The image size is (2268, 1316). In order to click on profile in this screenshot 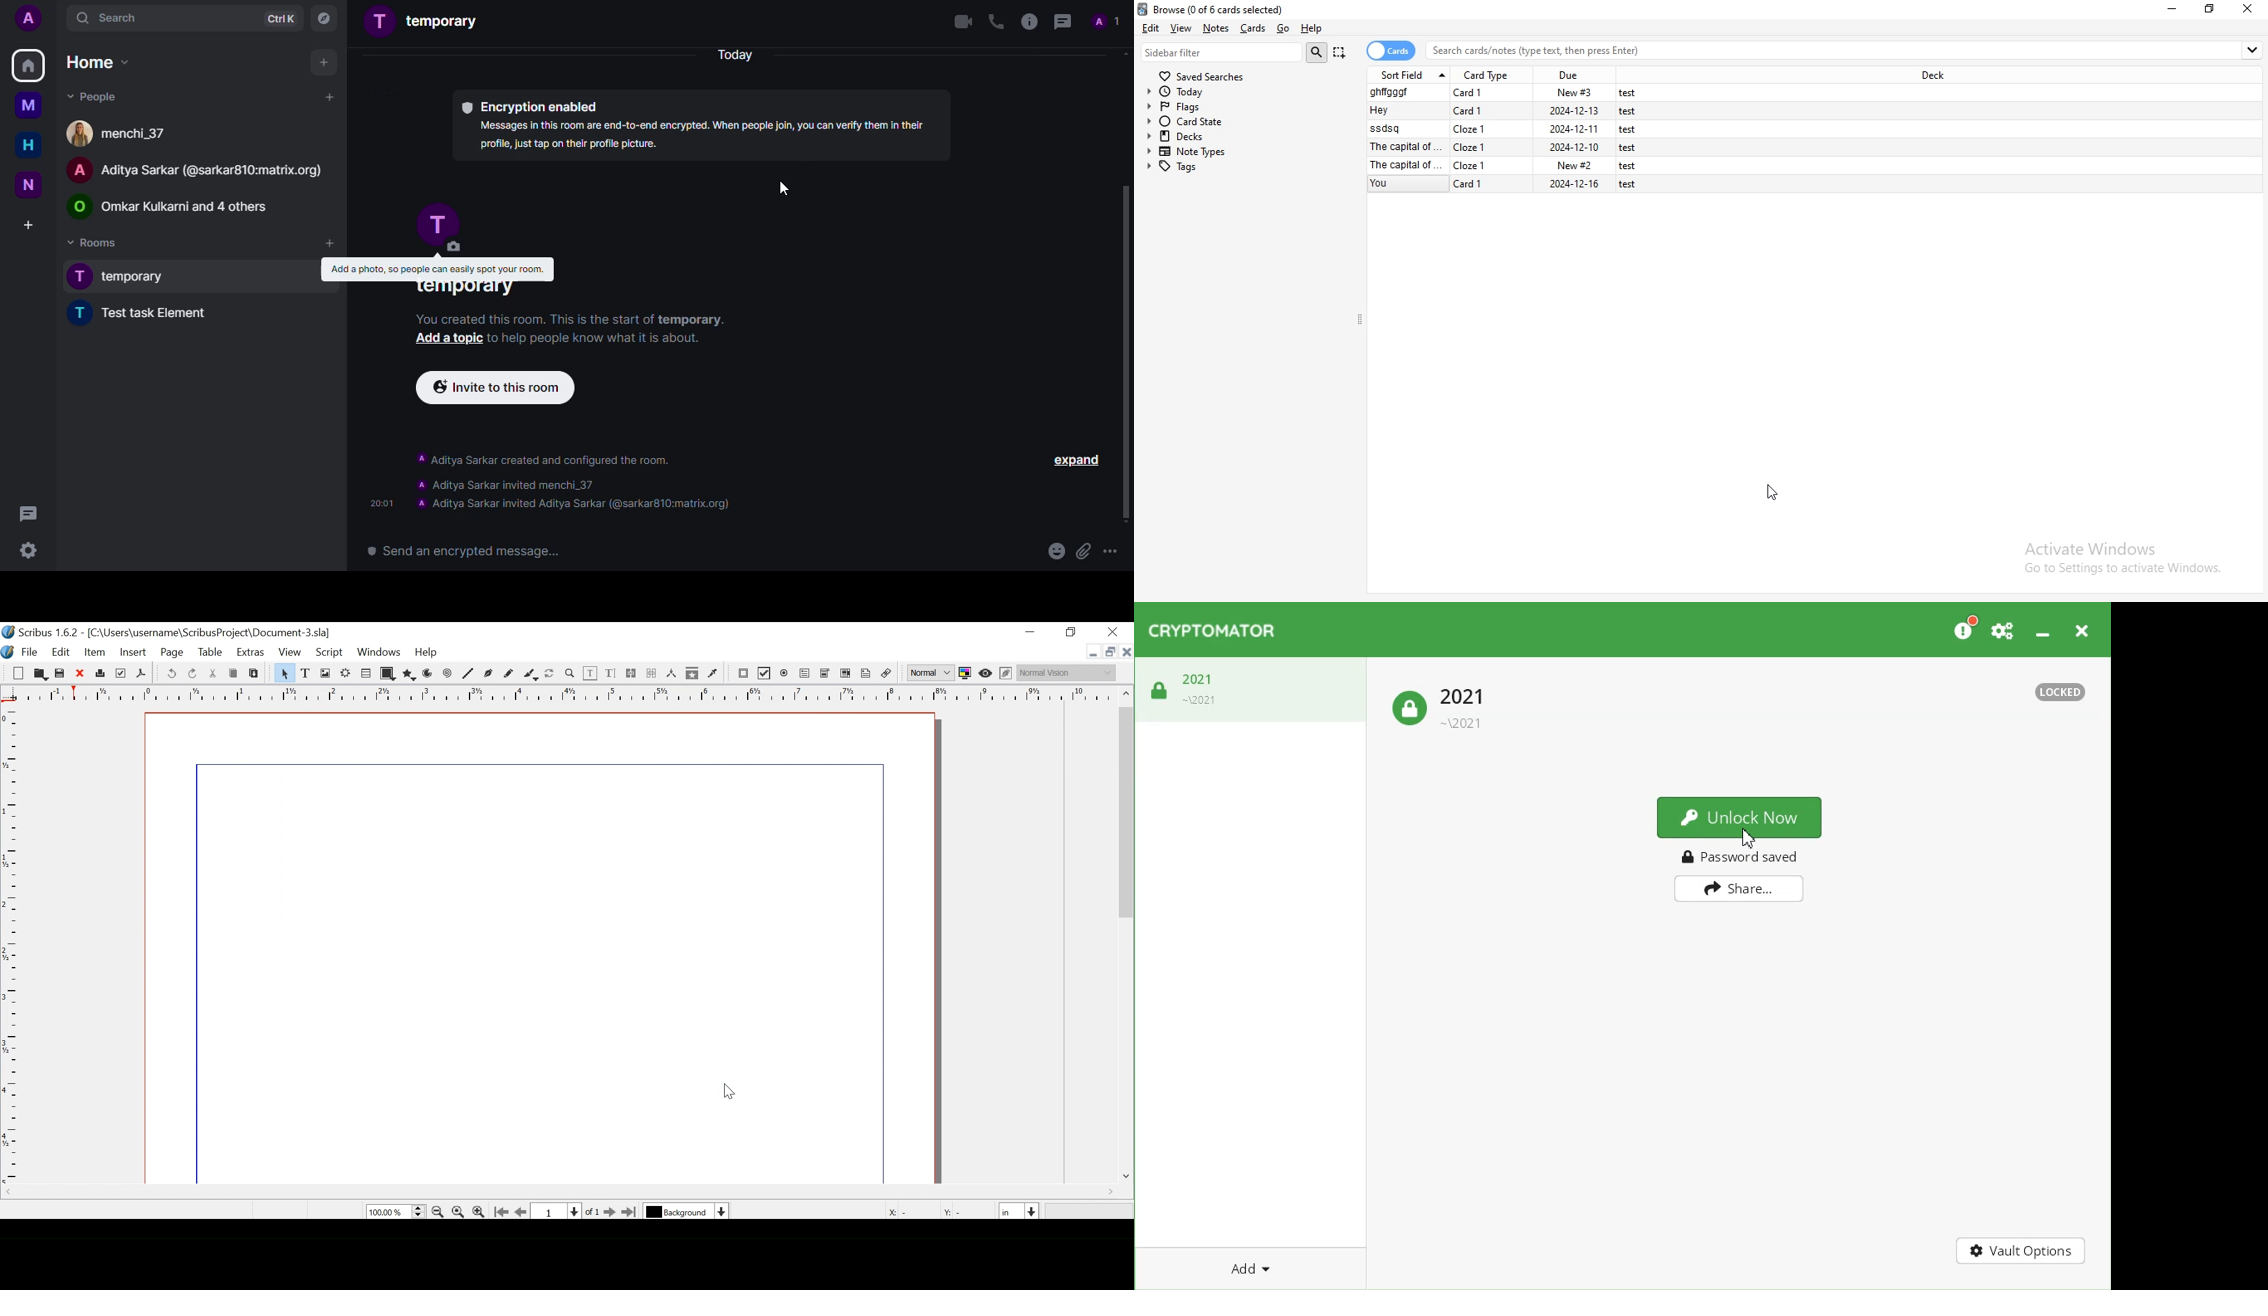, I will do `click(27, 17)`.